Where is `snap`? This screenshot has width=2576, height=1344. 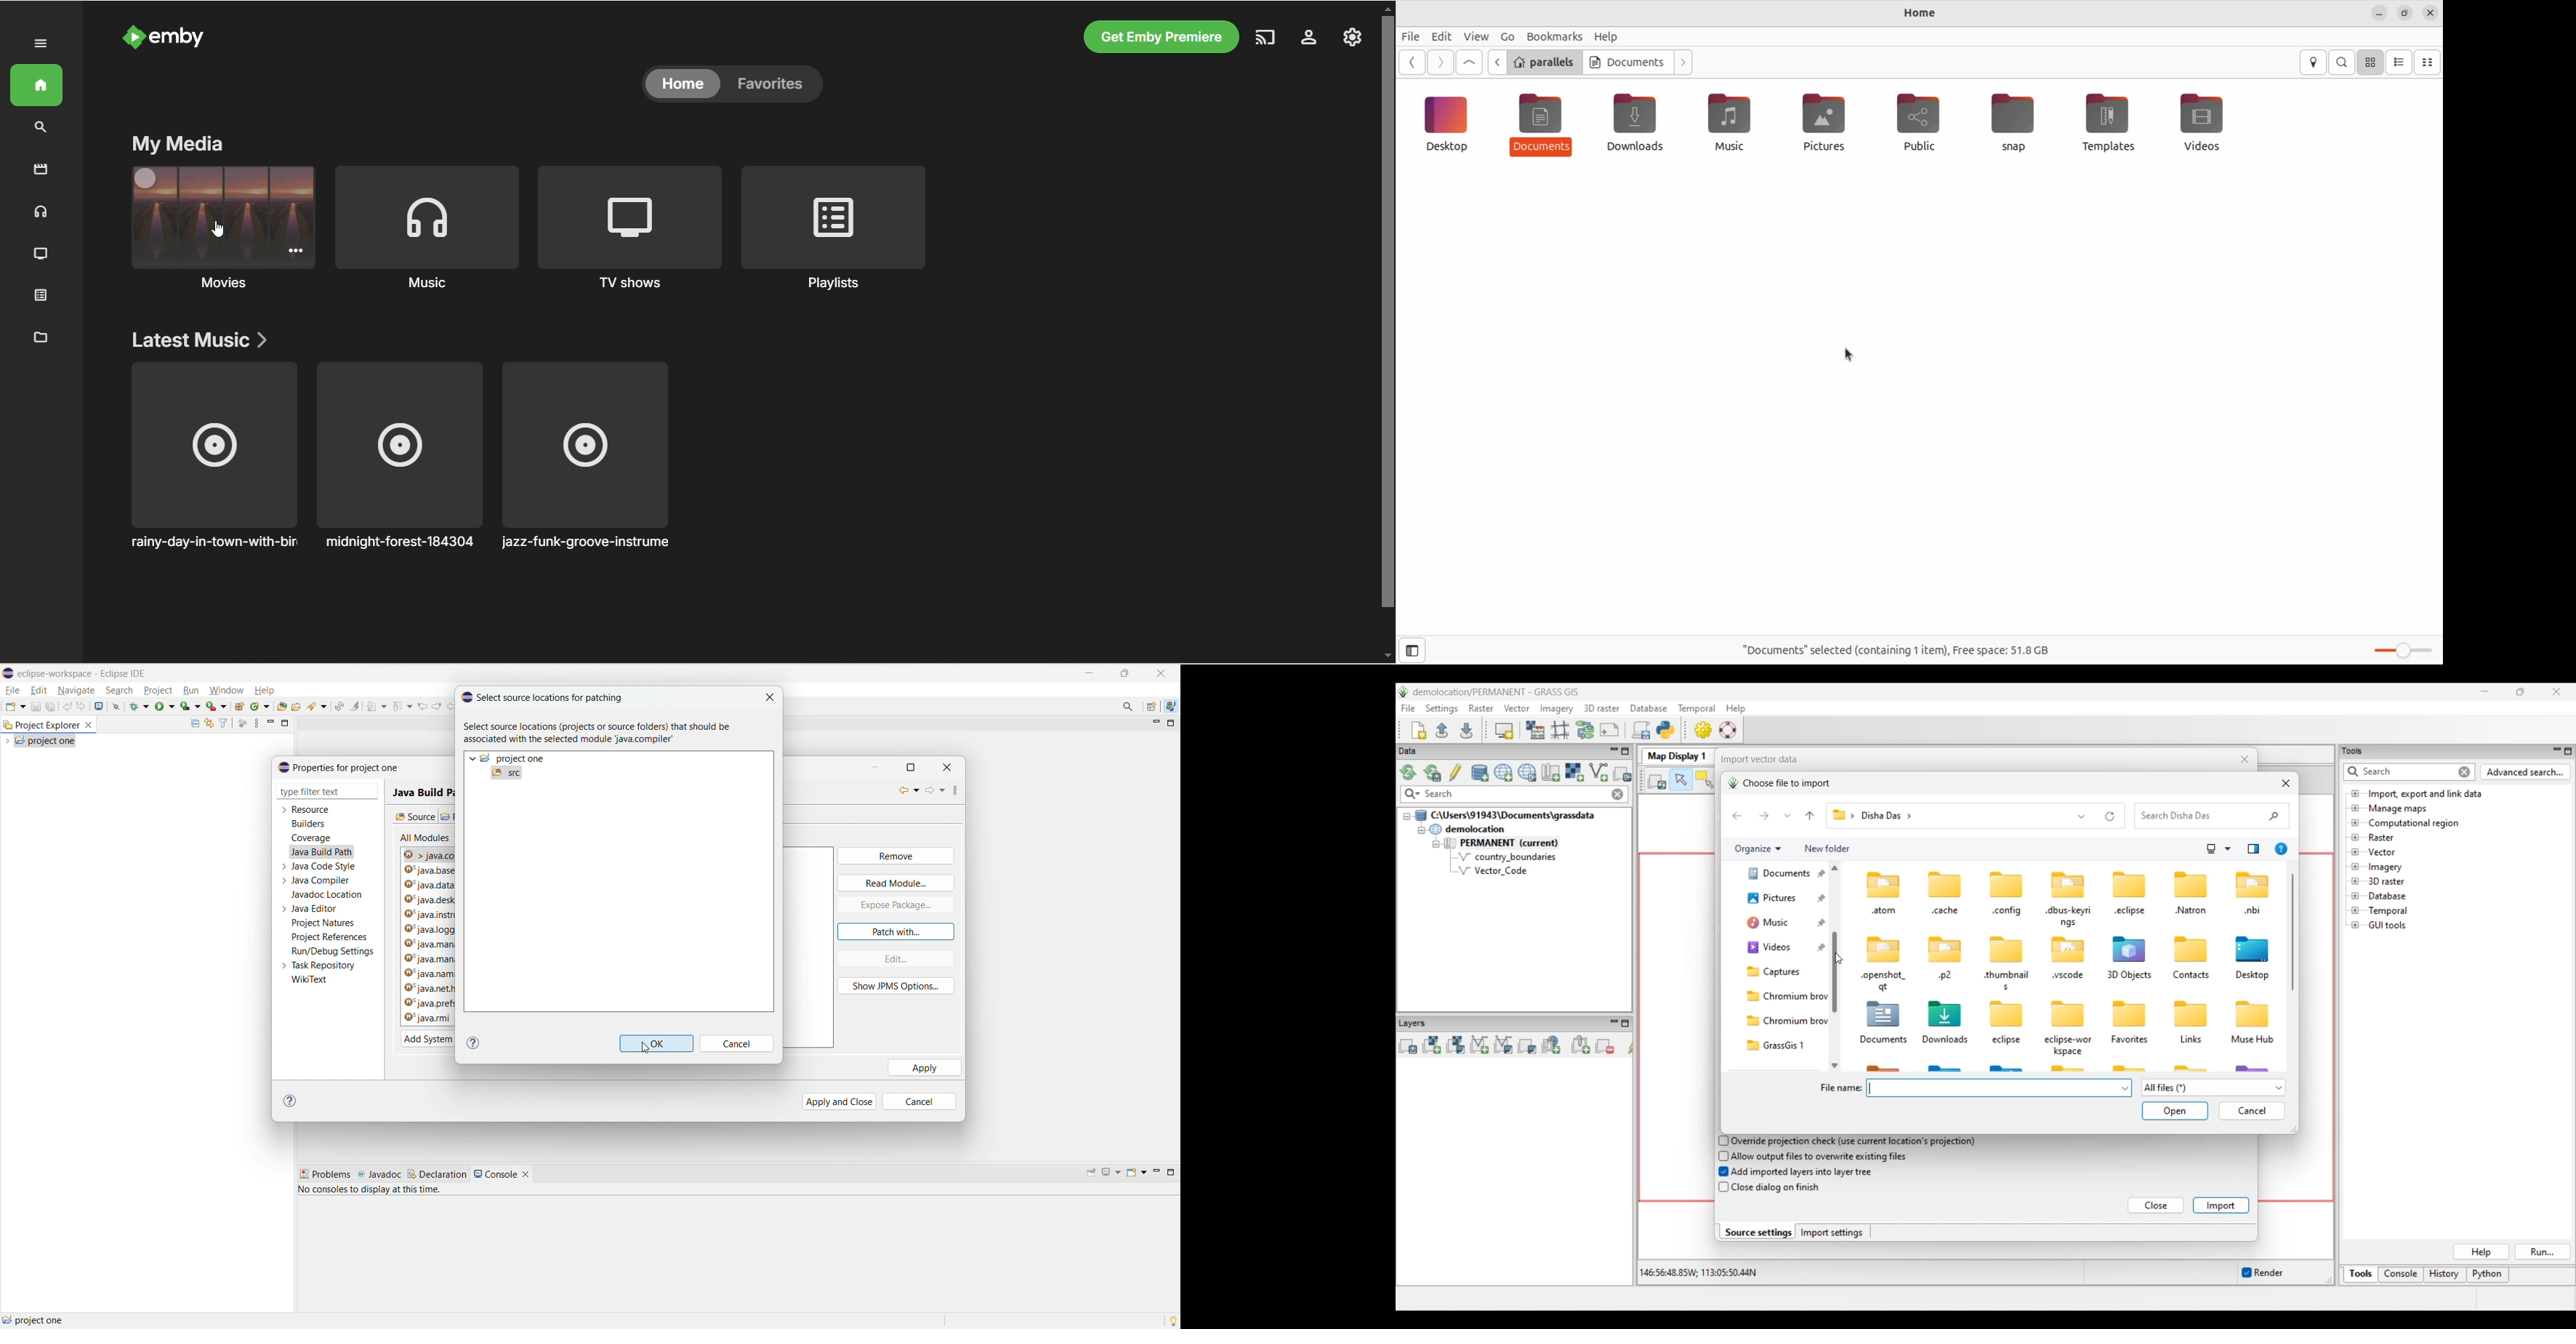 snap is located at coordinates (2017, 123).